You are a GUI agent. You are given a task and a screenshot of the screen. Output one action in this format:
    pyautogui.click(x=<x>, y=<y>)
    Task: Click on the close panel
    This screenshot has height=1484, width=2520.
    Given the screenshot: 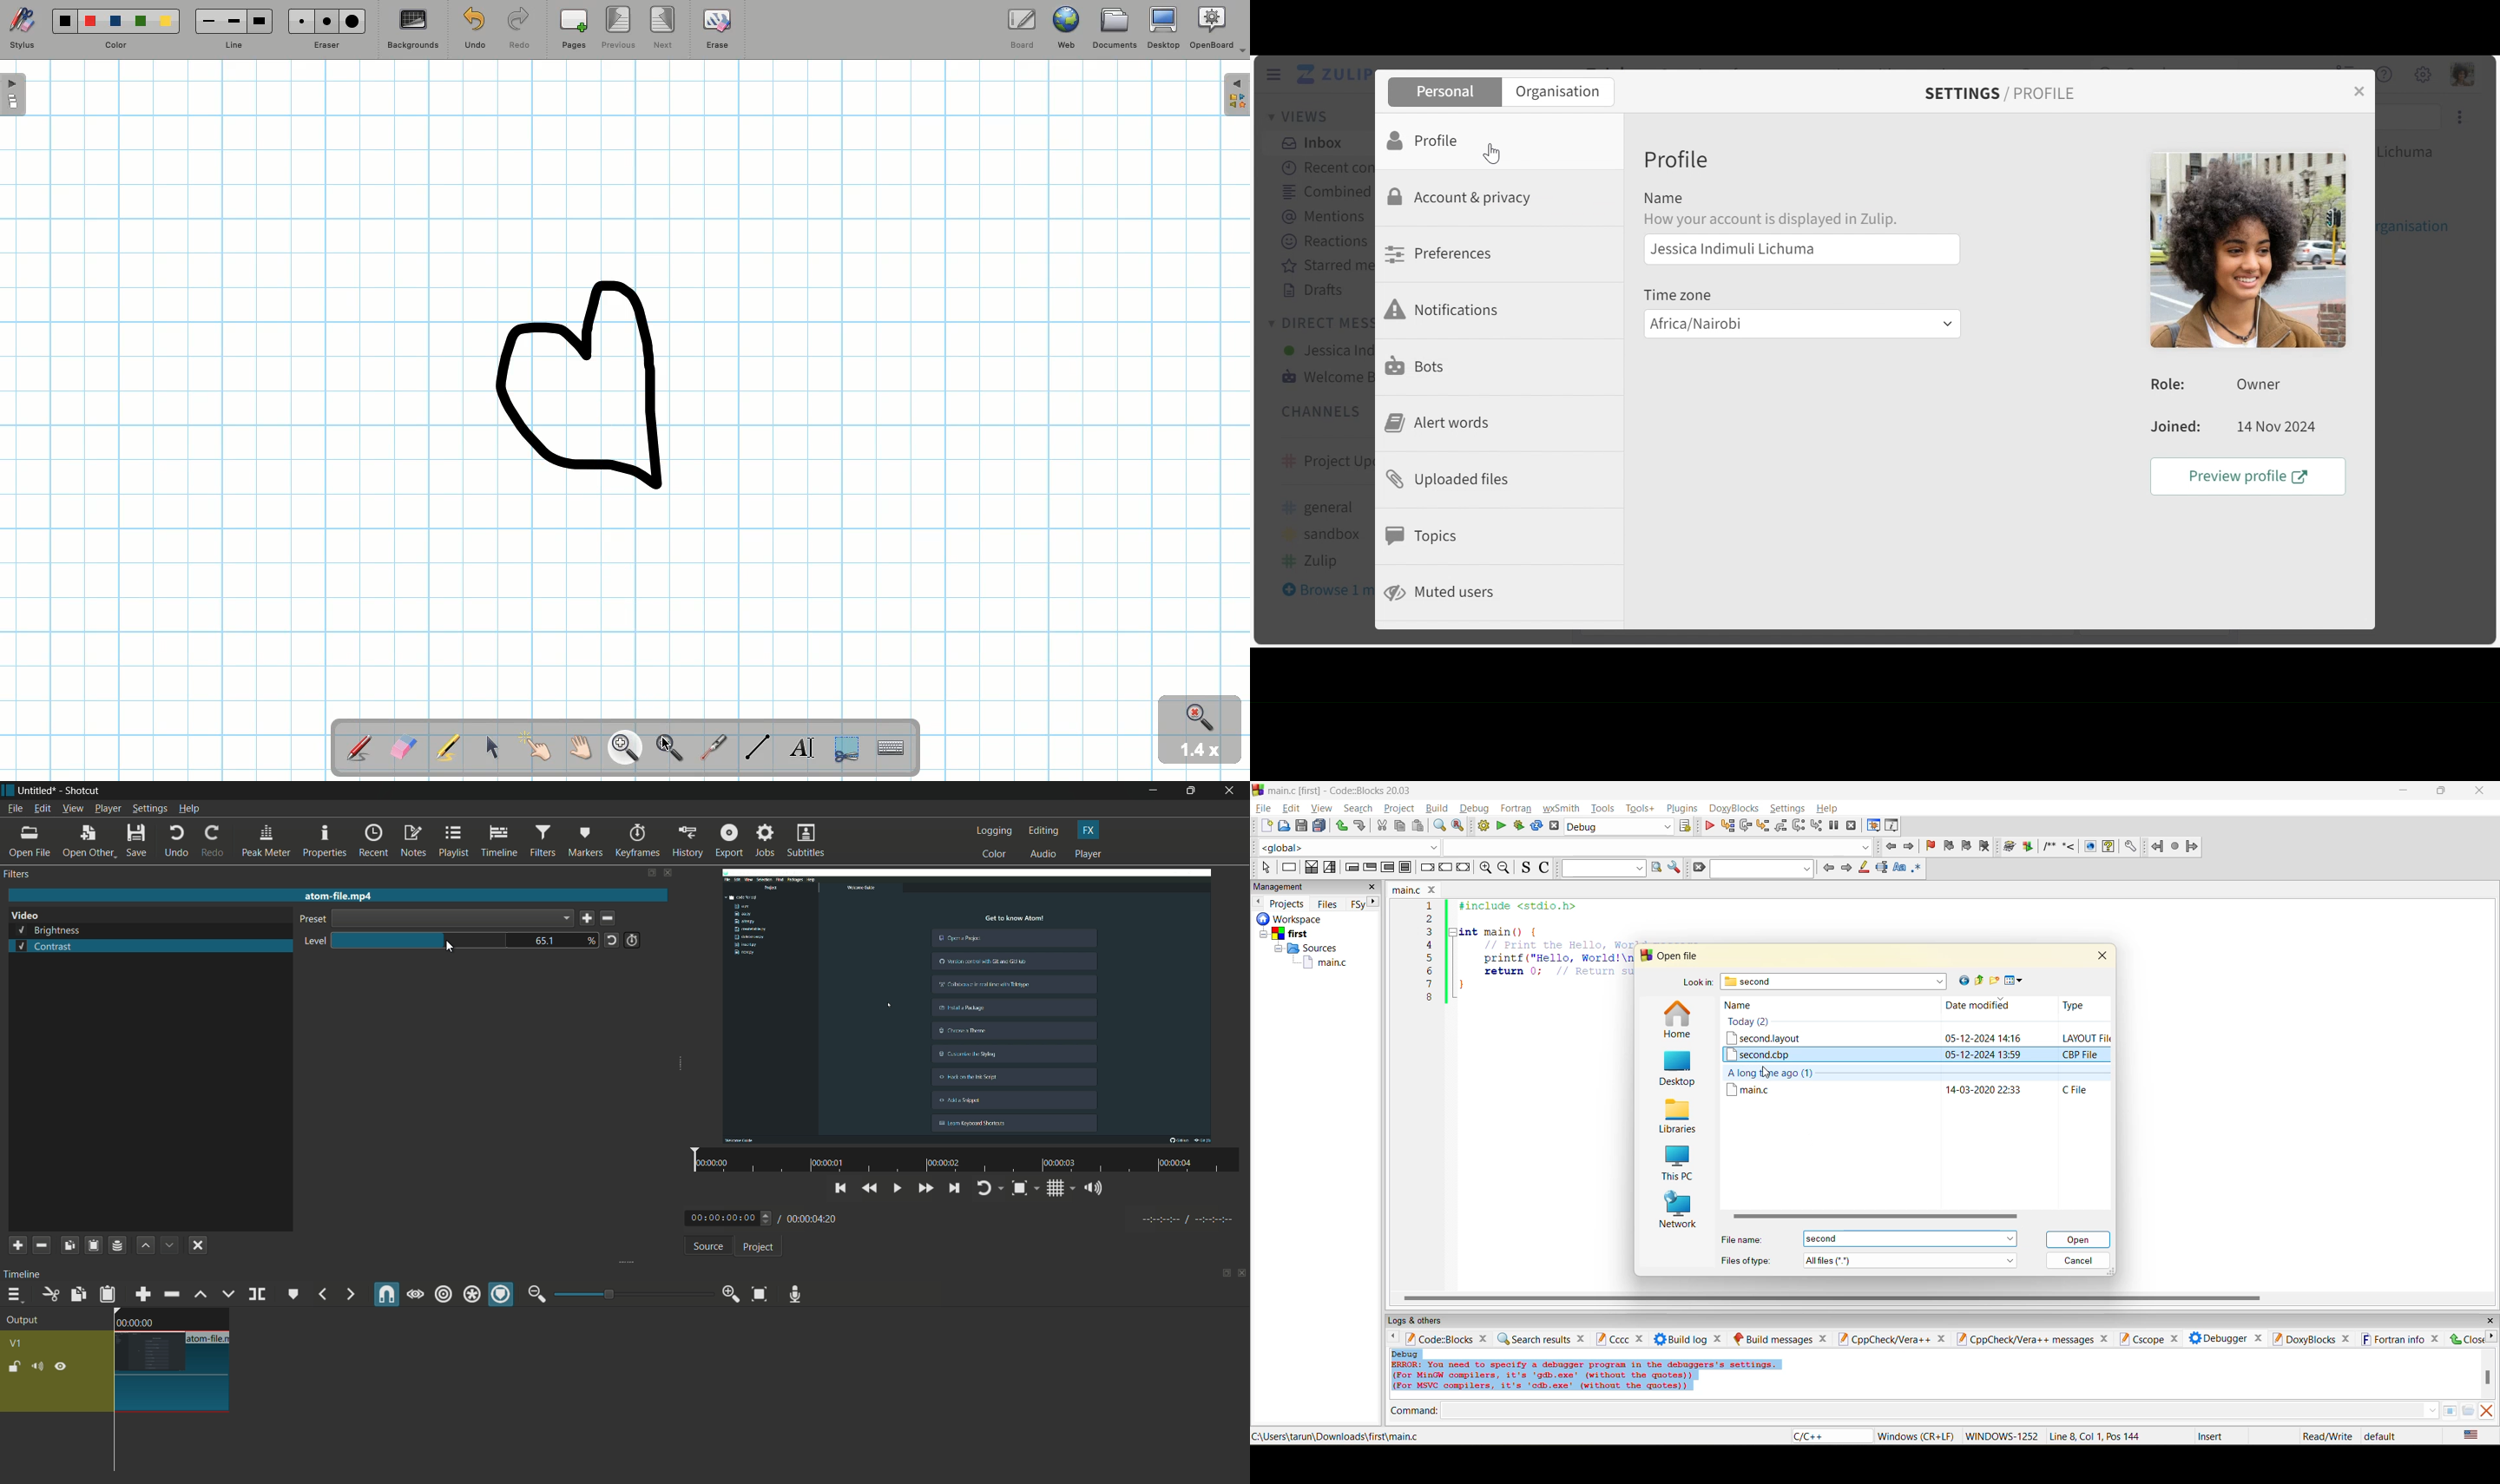 What is the action you would take?
    pyautogui.click(x=1242, y=1274)
    